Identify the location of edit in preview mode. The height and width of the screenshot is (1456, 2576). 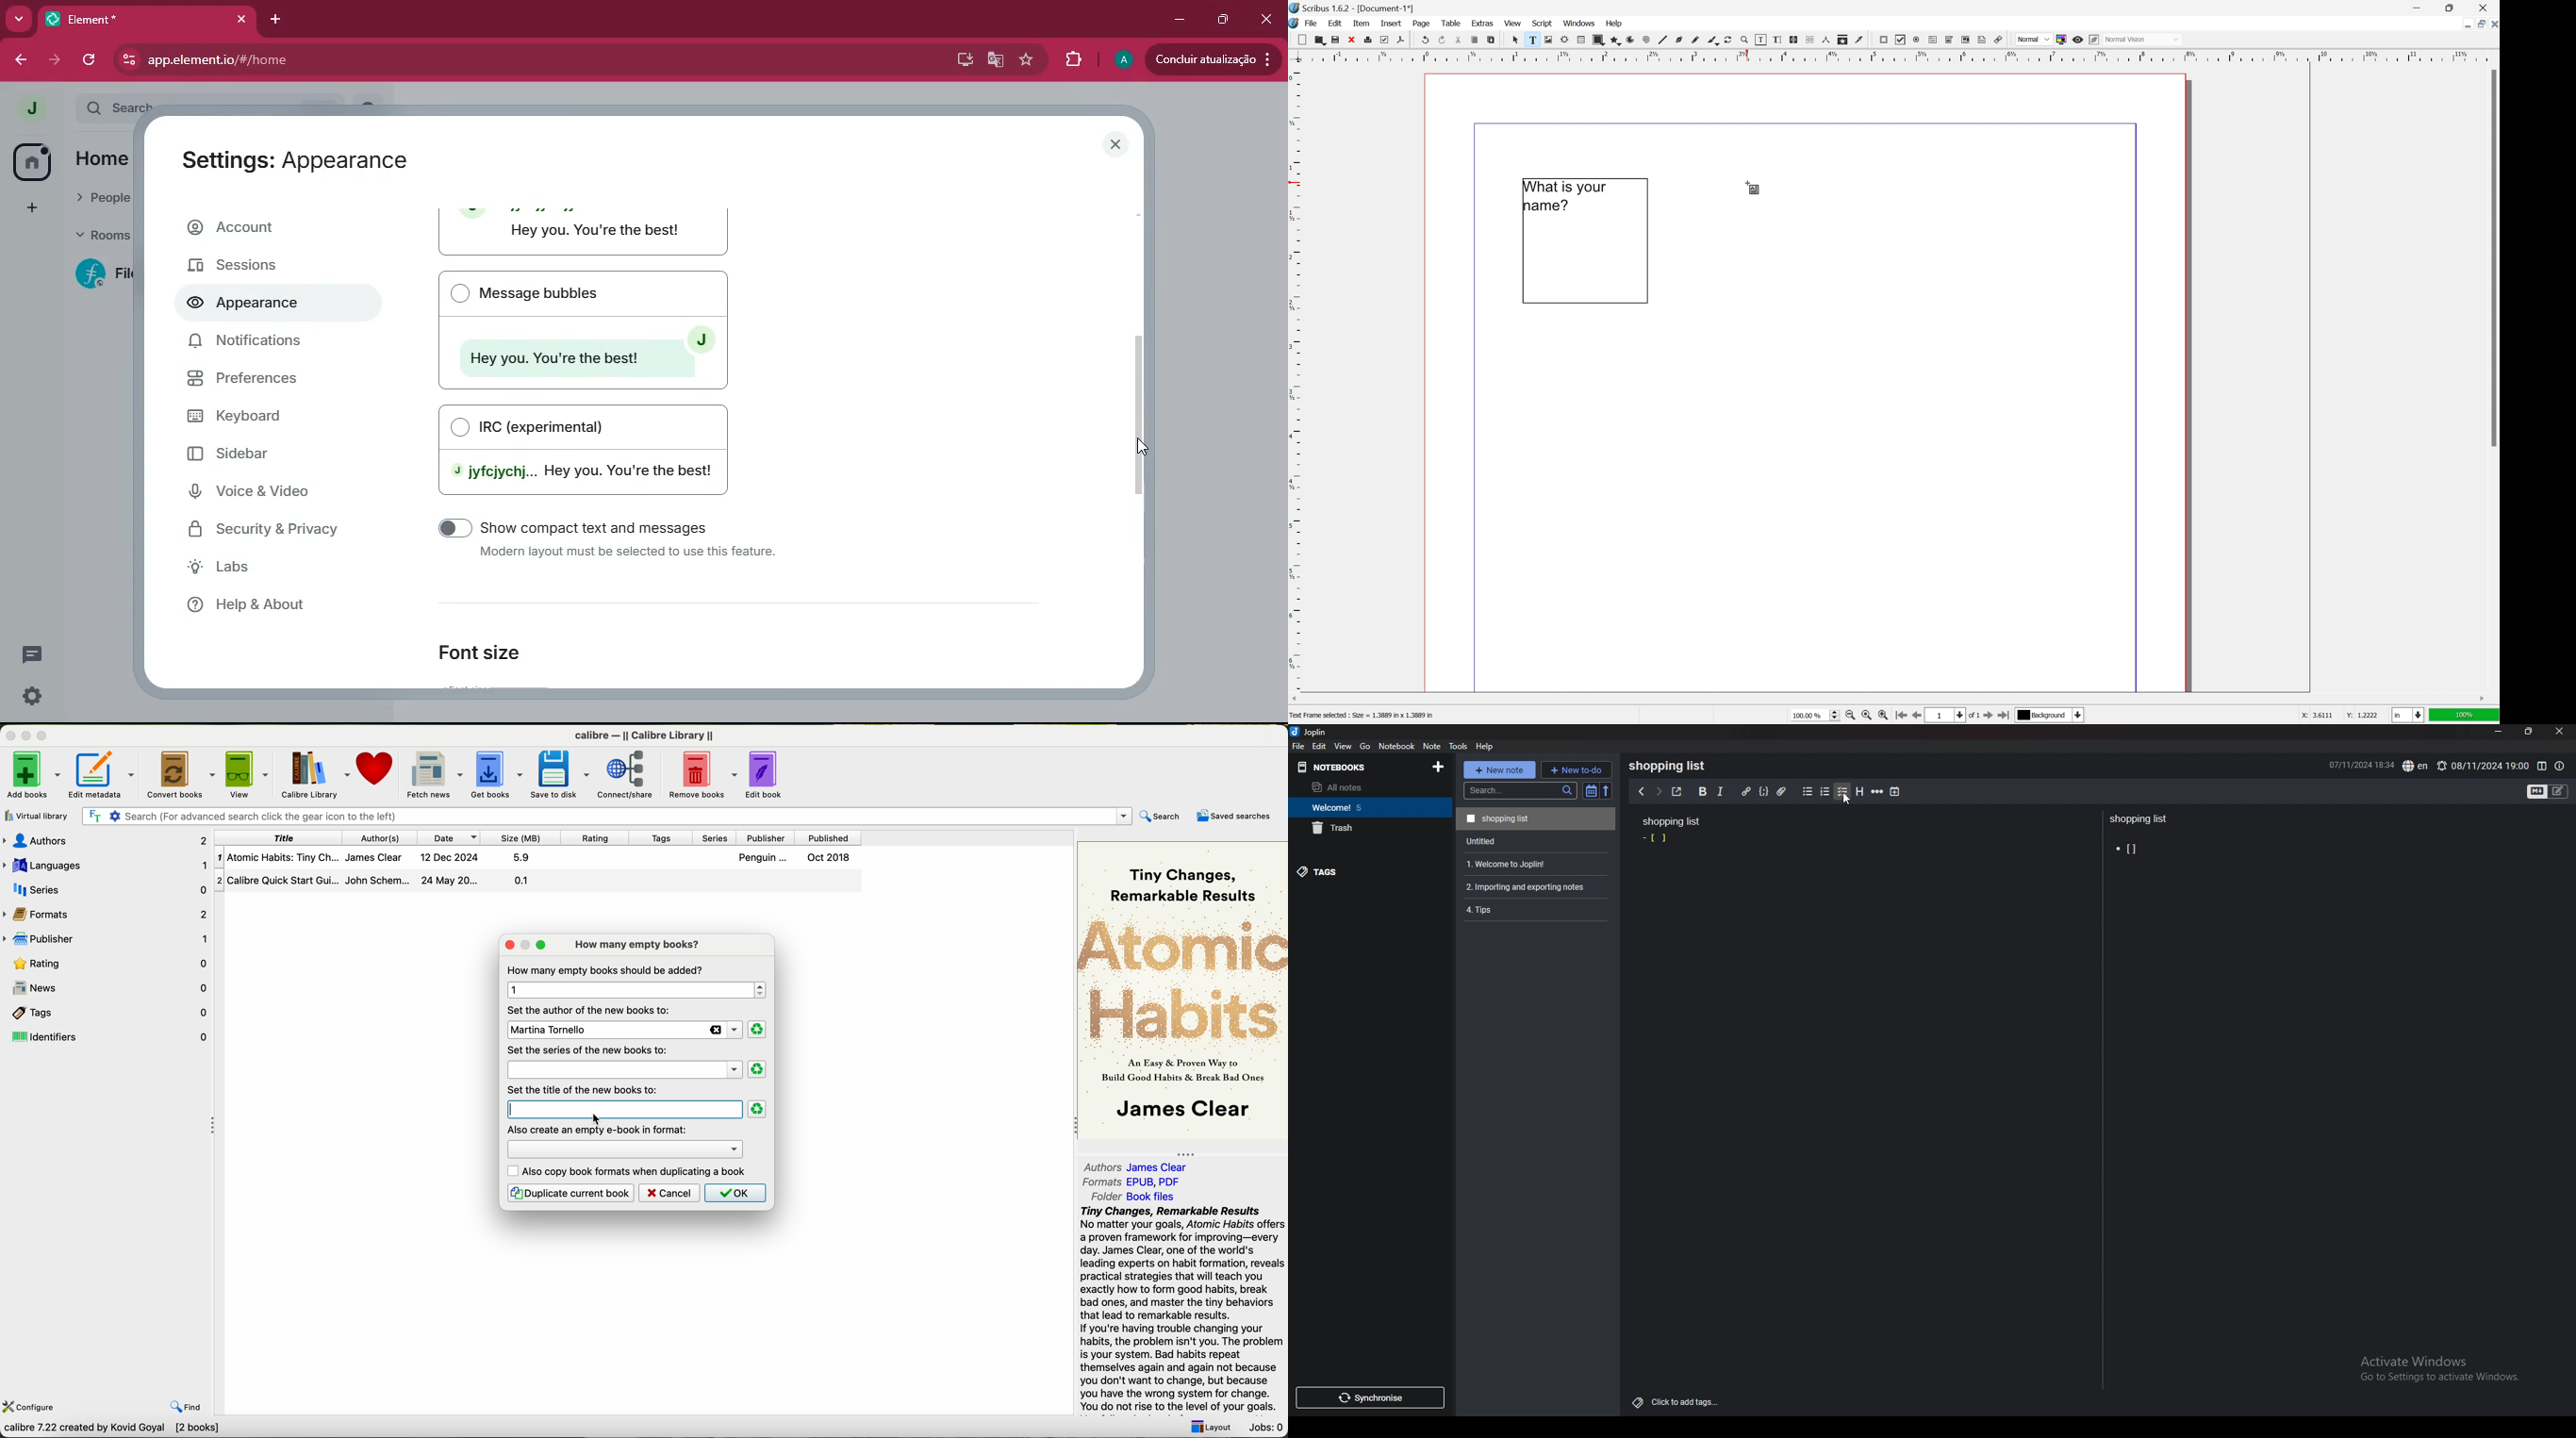
(2094, 39).